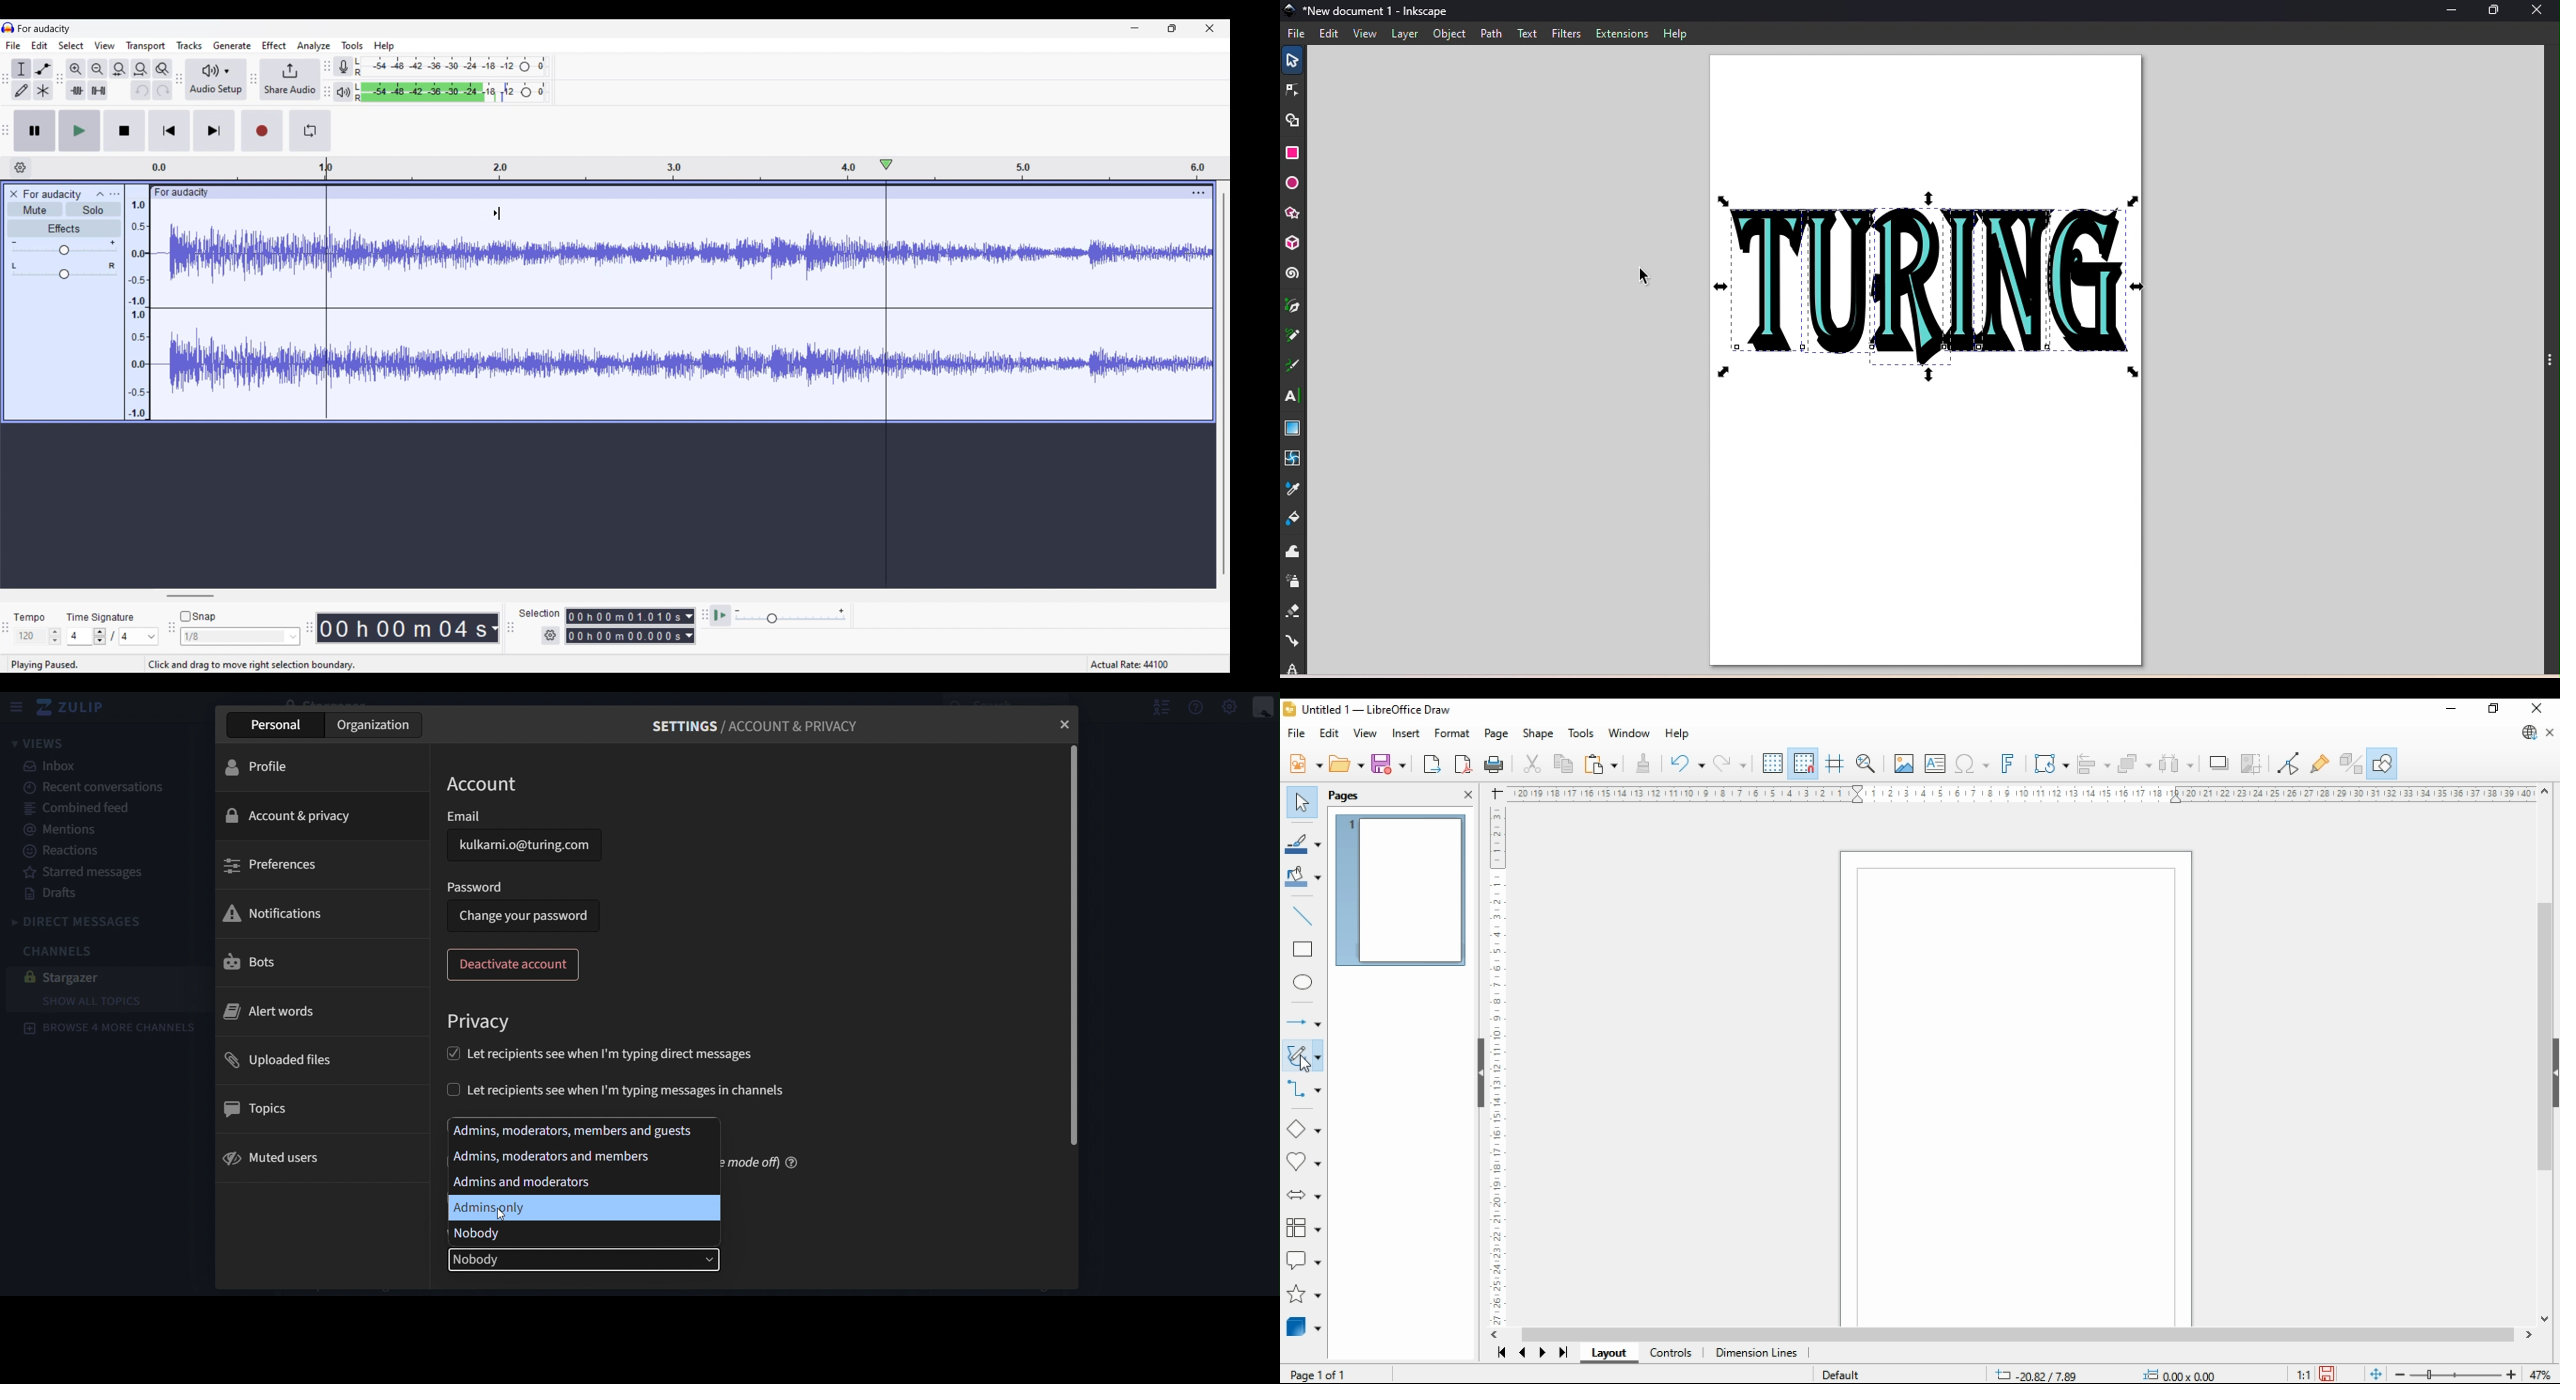  Describe the element at coordinates (1533, 763) in the screenshot. I see `cut` at that location.